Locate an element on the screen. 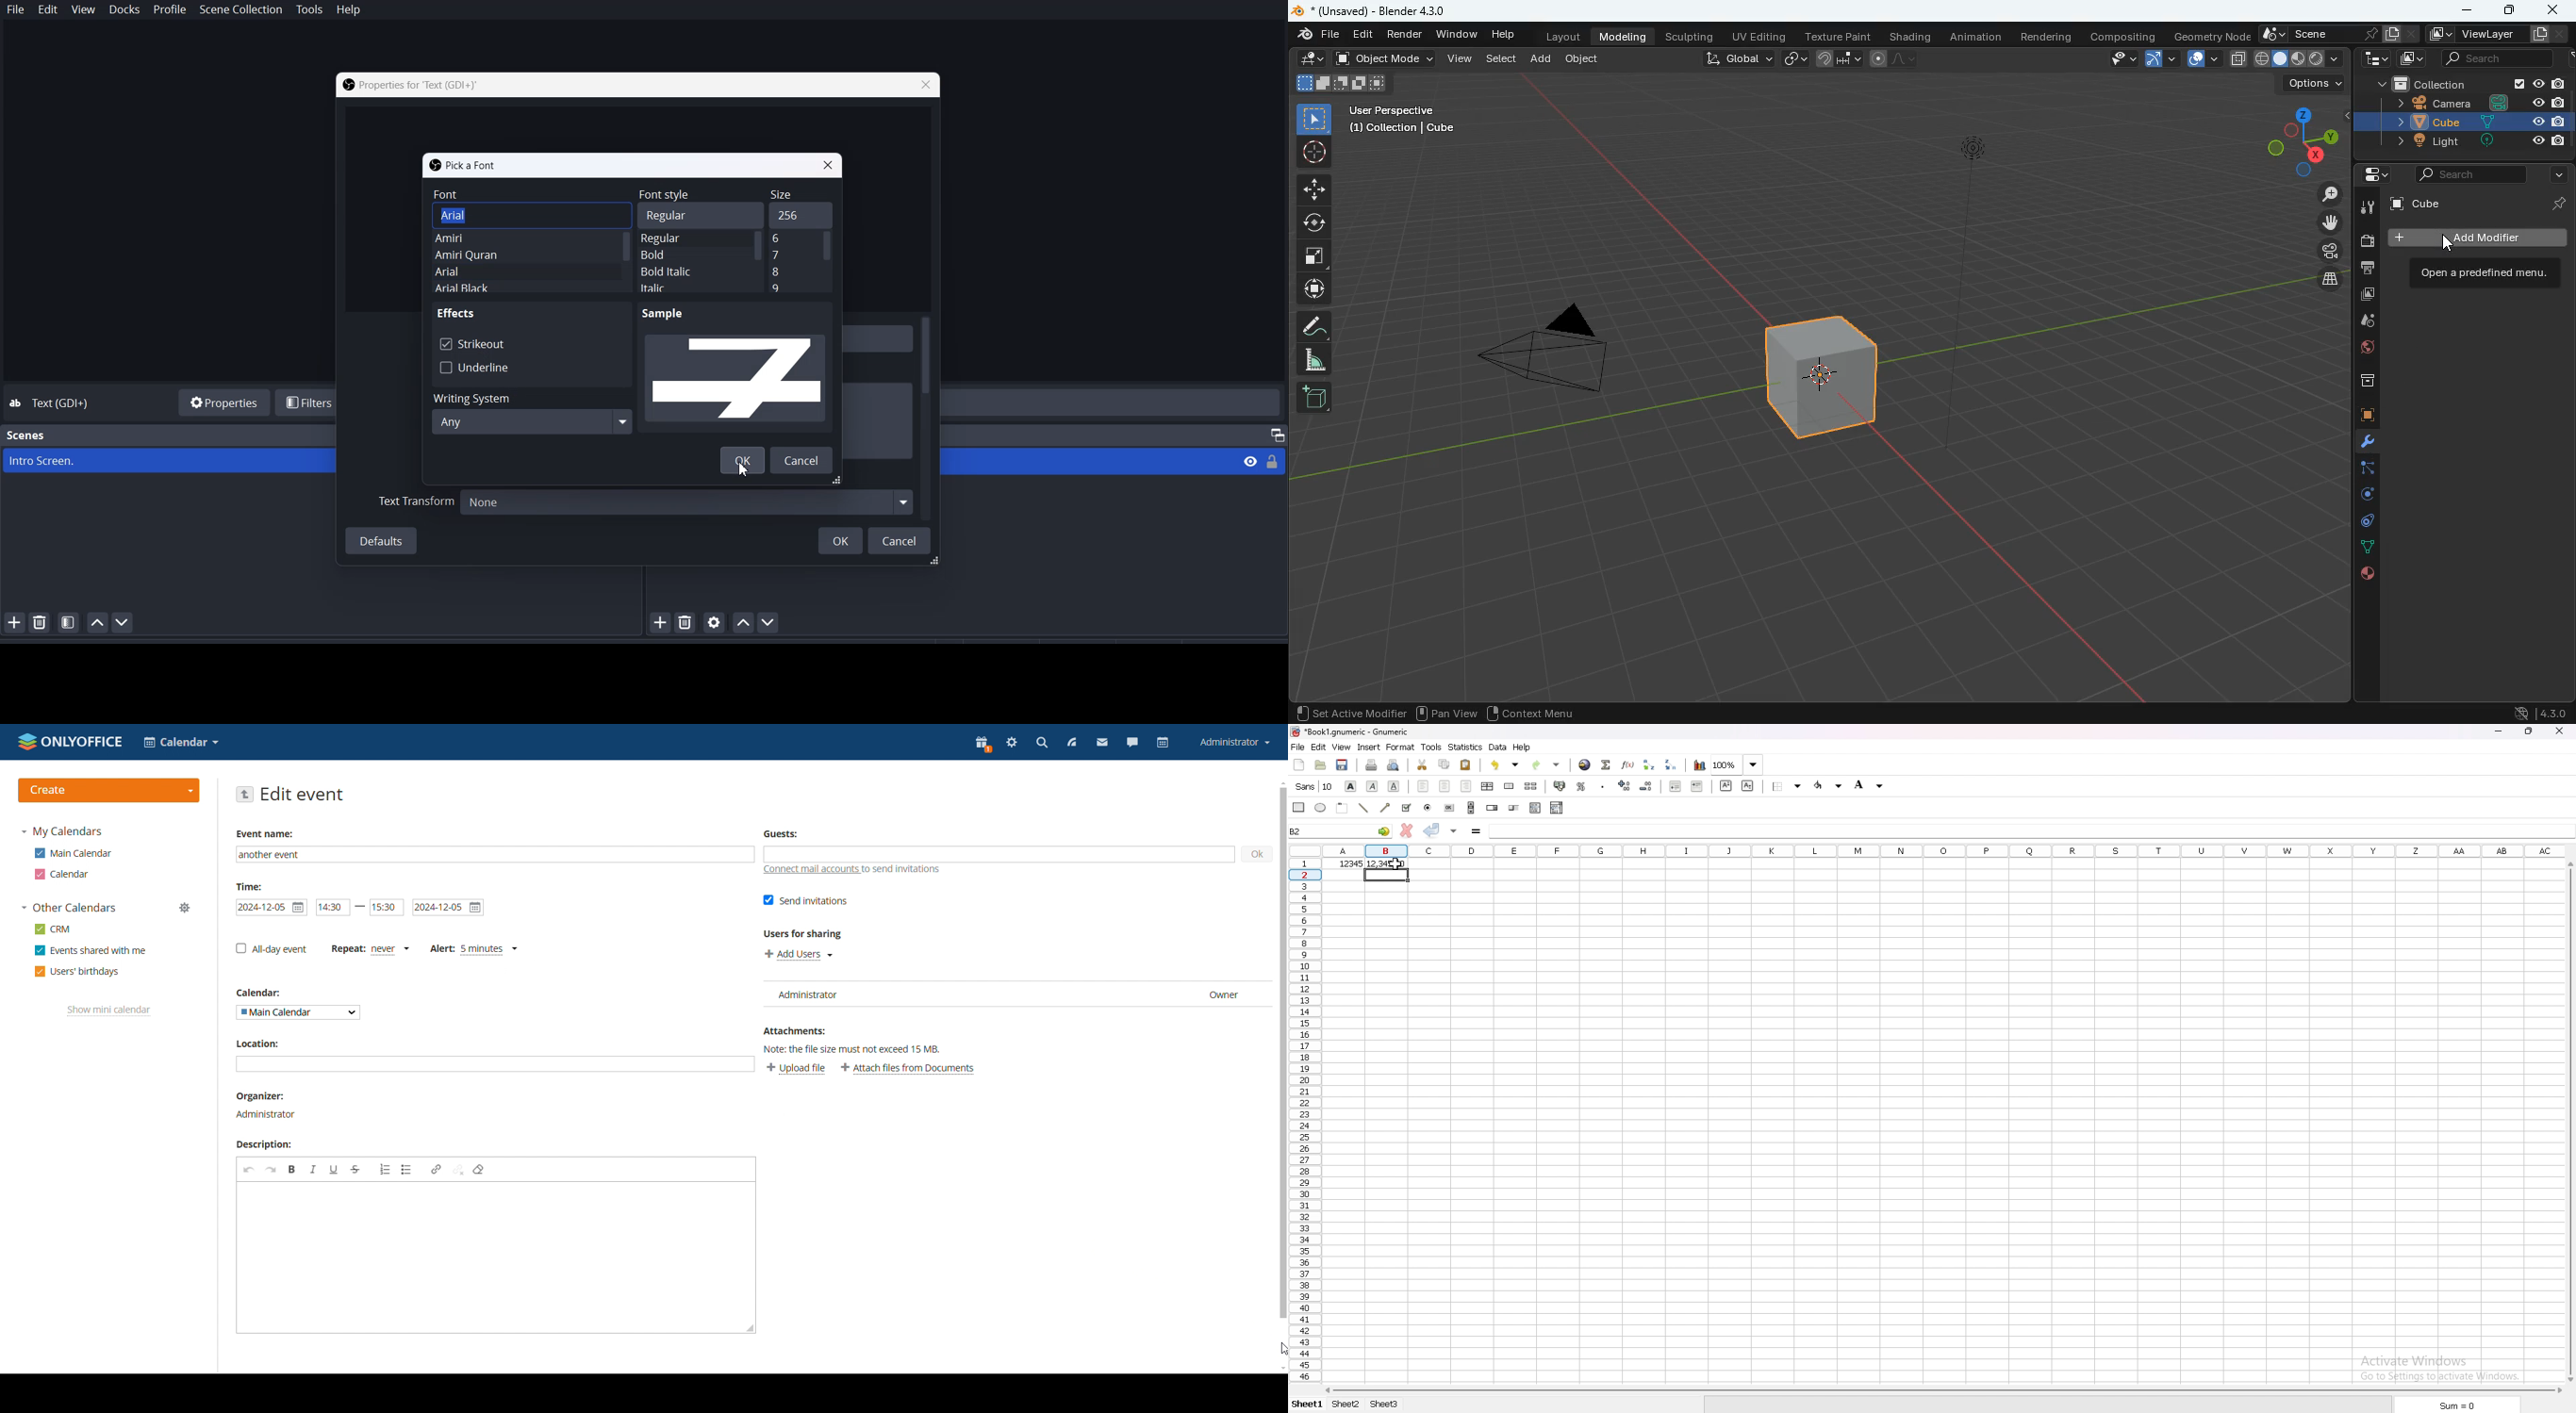  open source properties is located at coordinates (714, 622).